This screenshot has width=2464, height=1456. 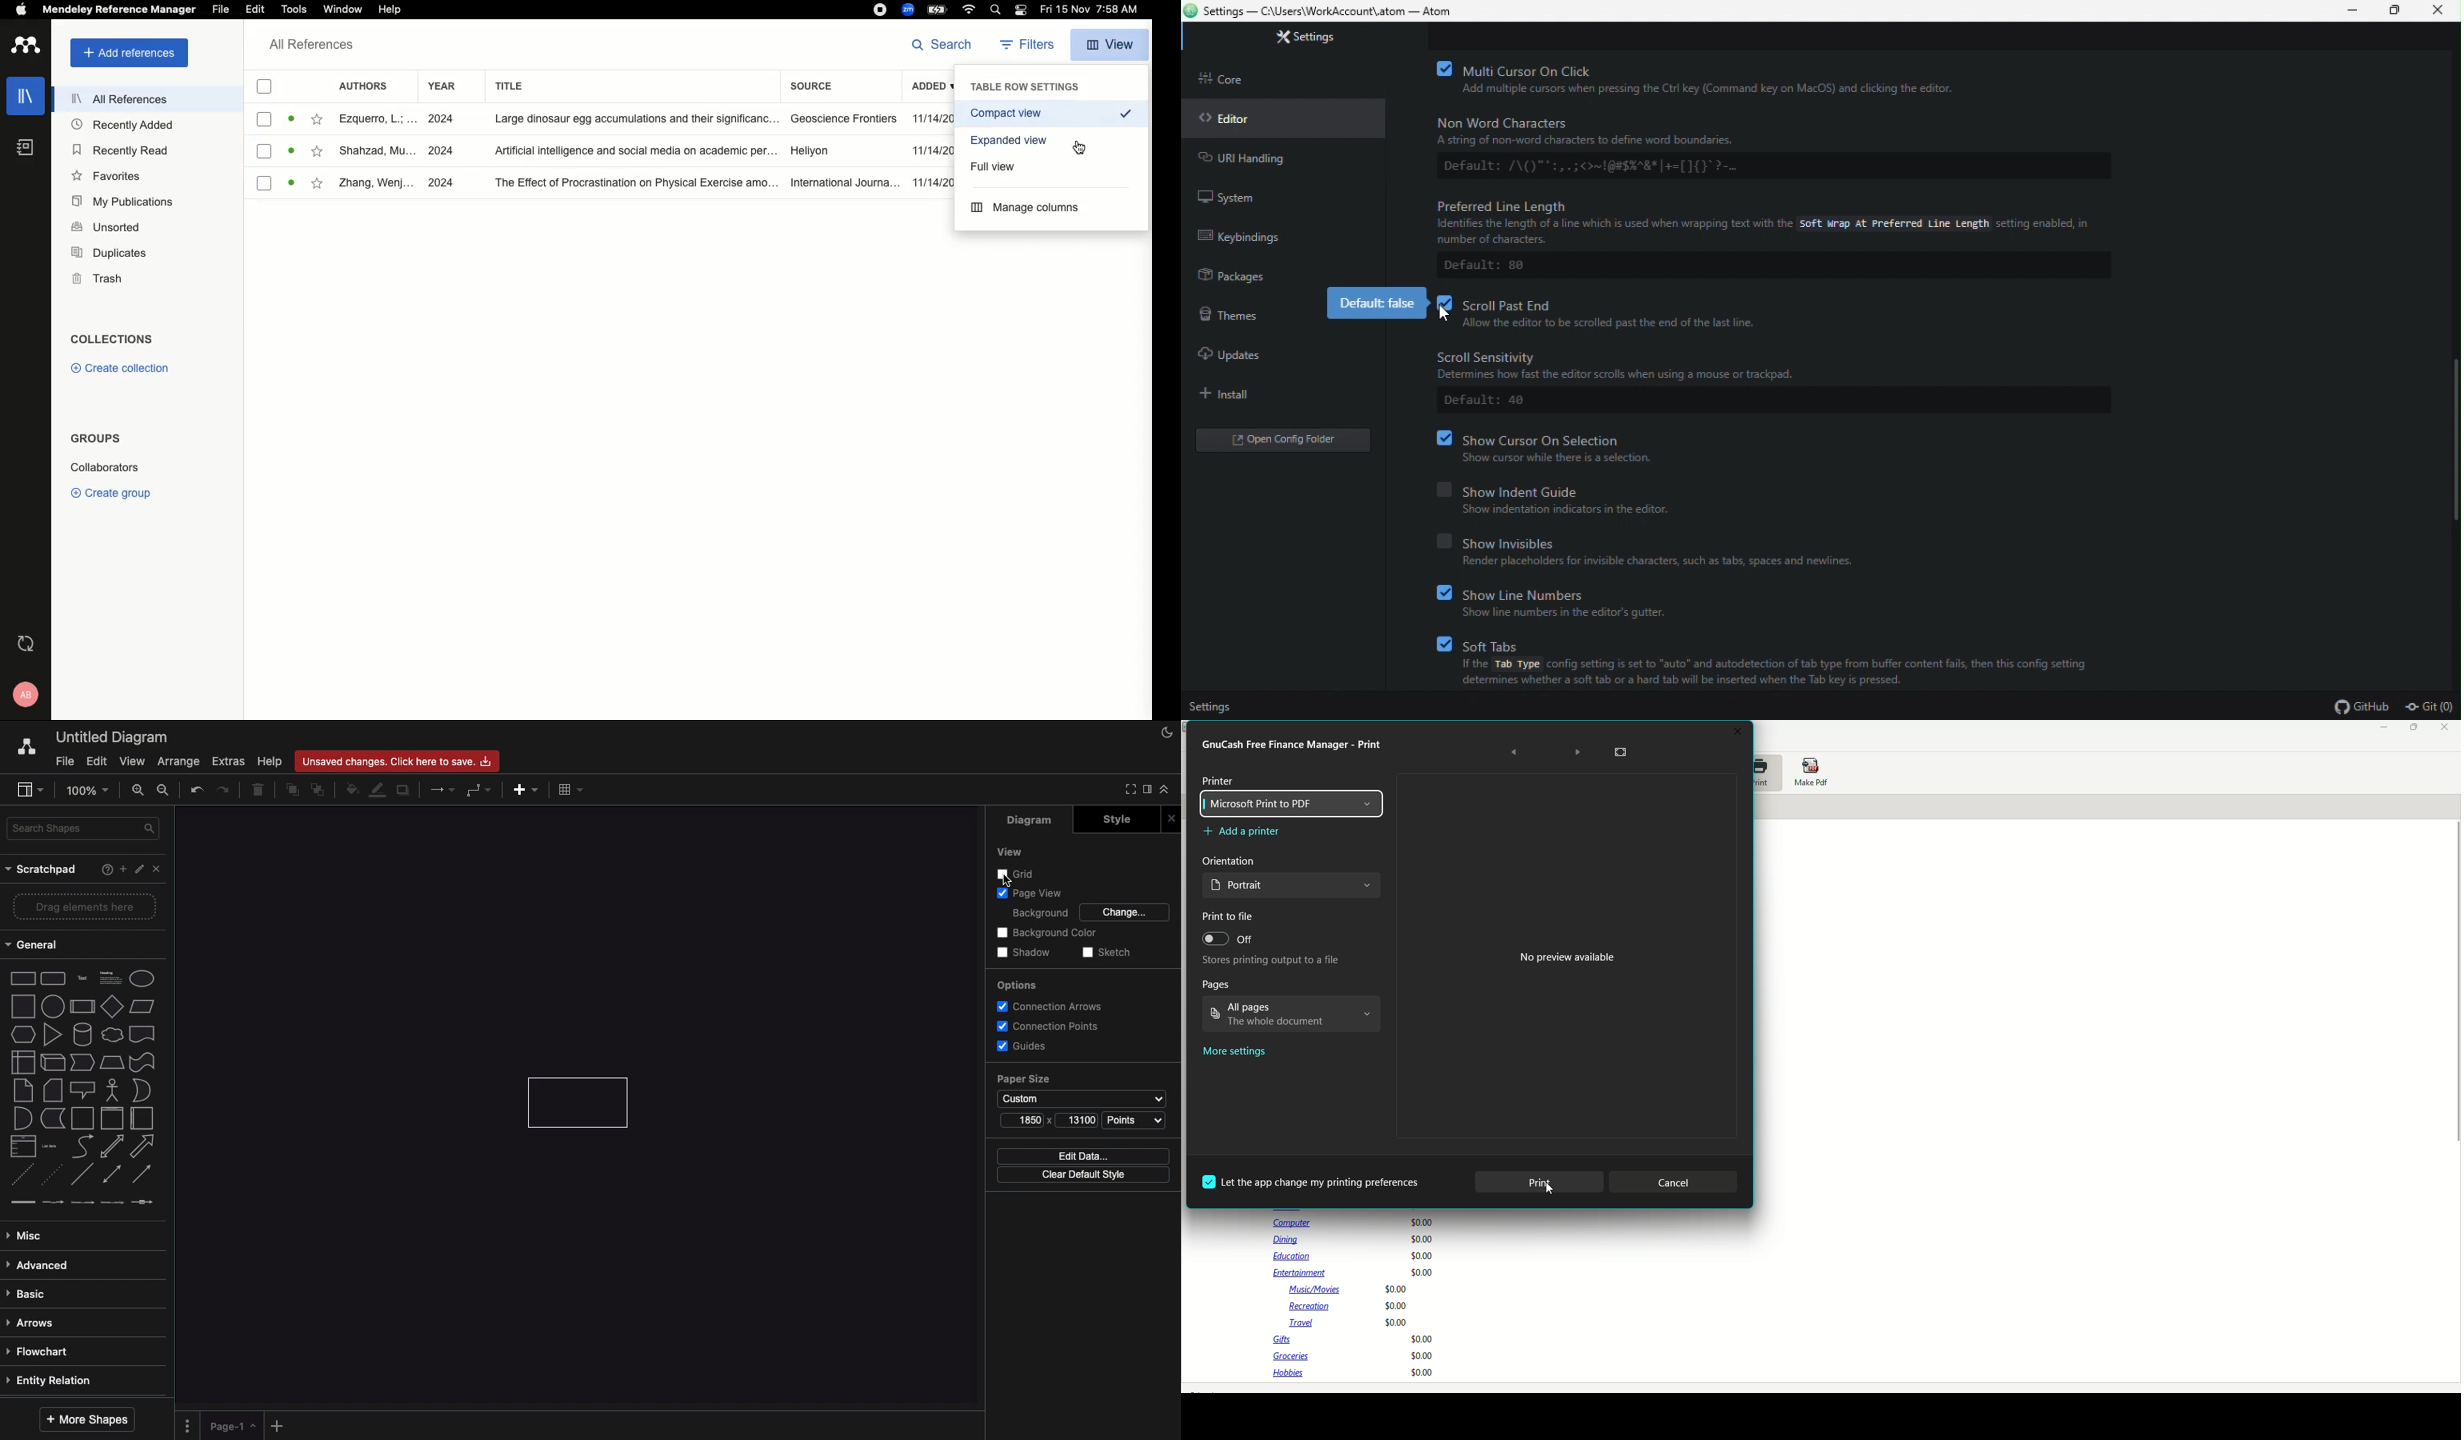 What do you see at coordinates (1266, 961) in the screenshot?
I see `Stores printing output to a file` at bounding box center [1266, 961].